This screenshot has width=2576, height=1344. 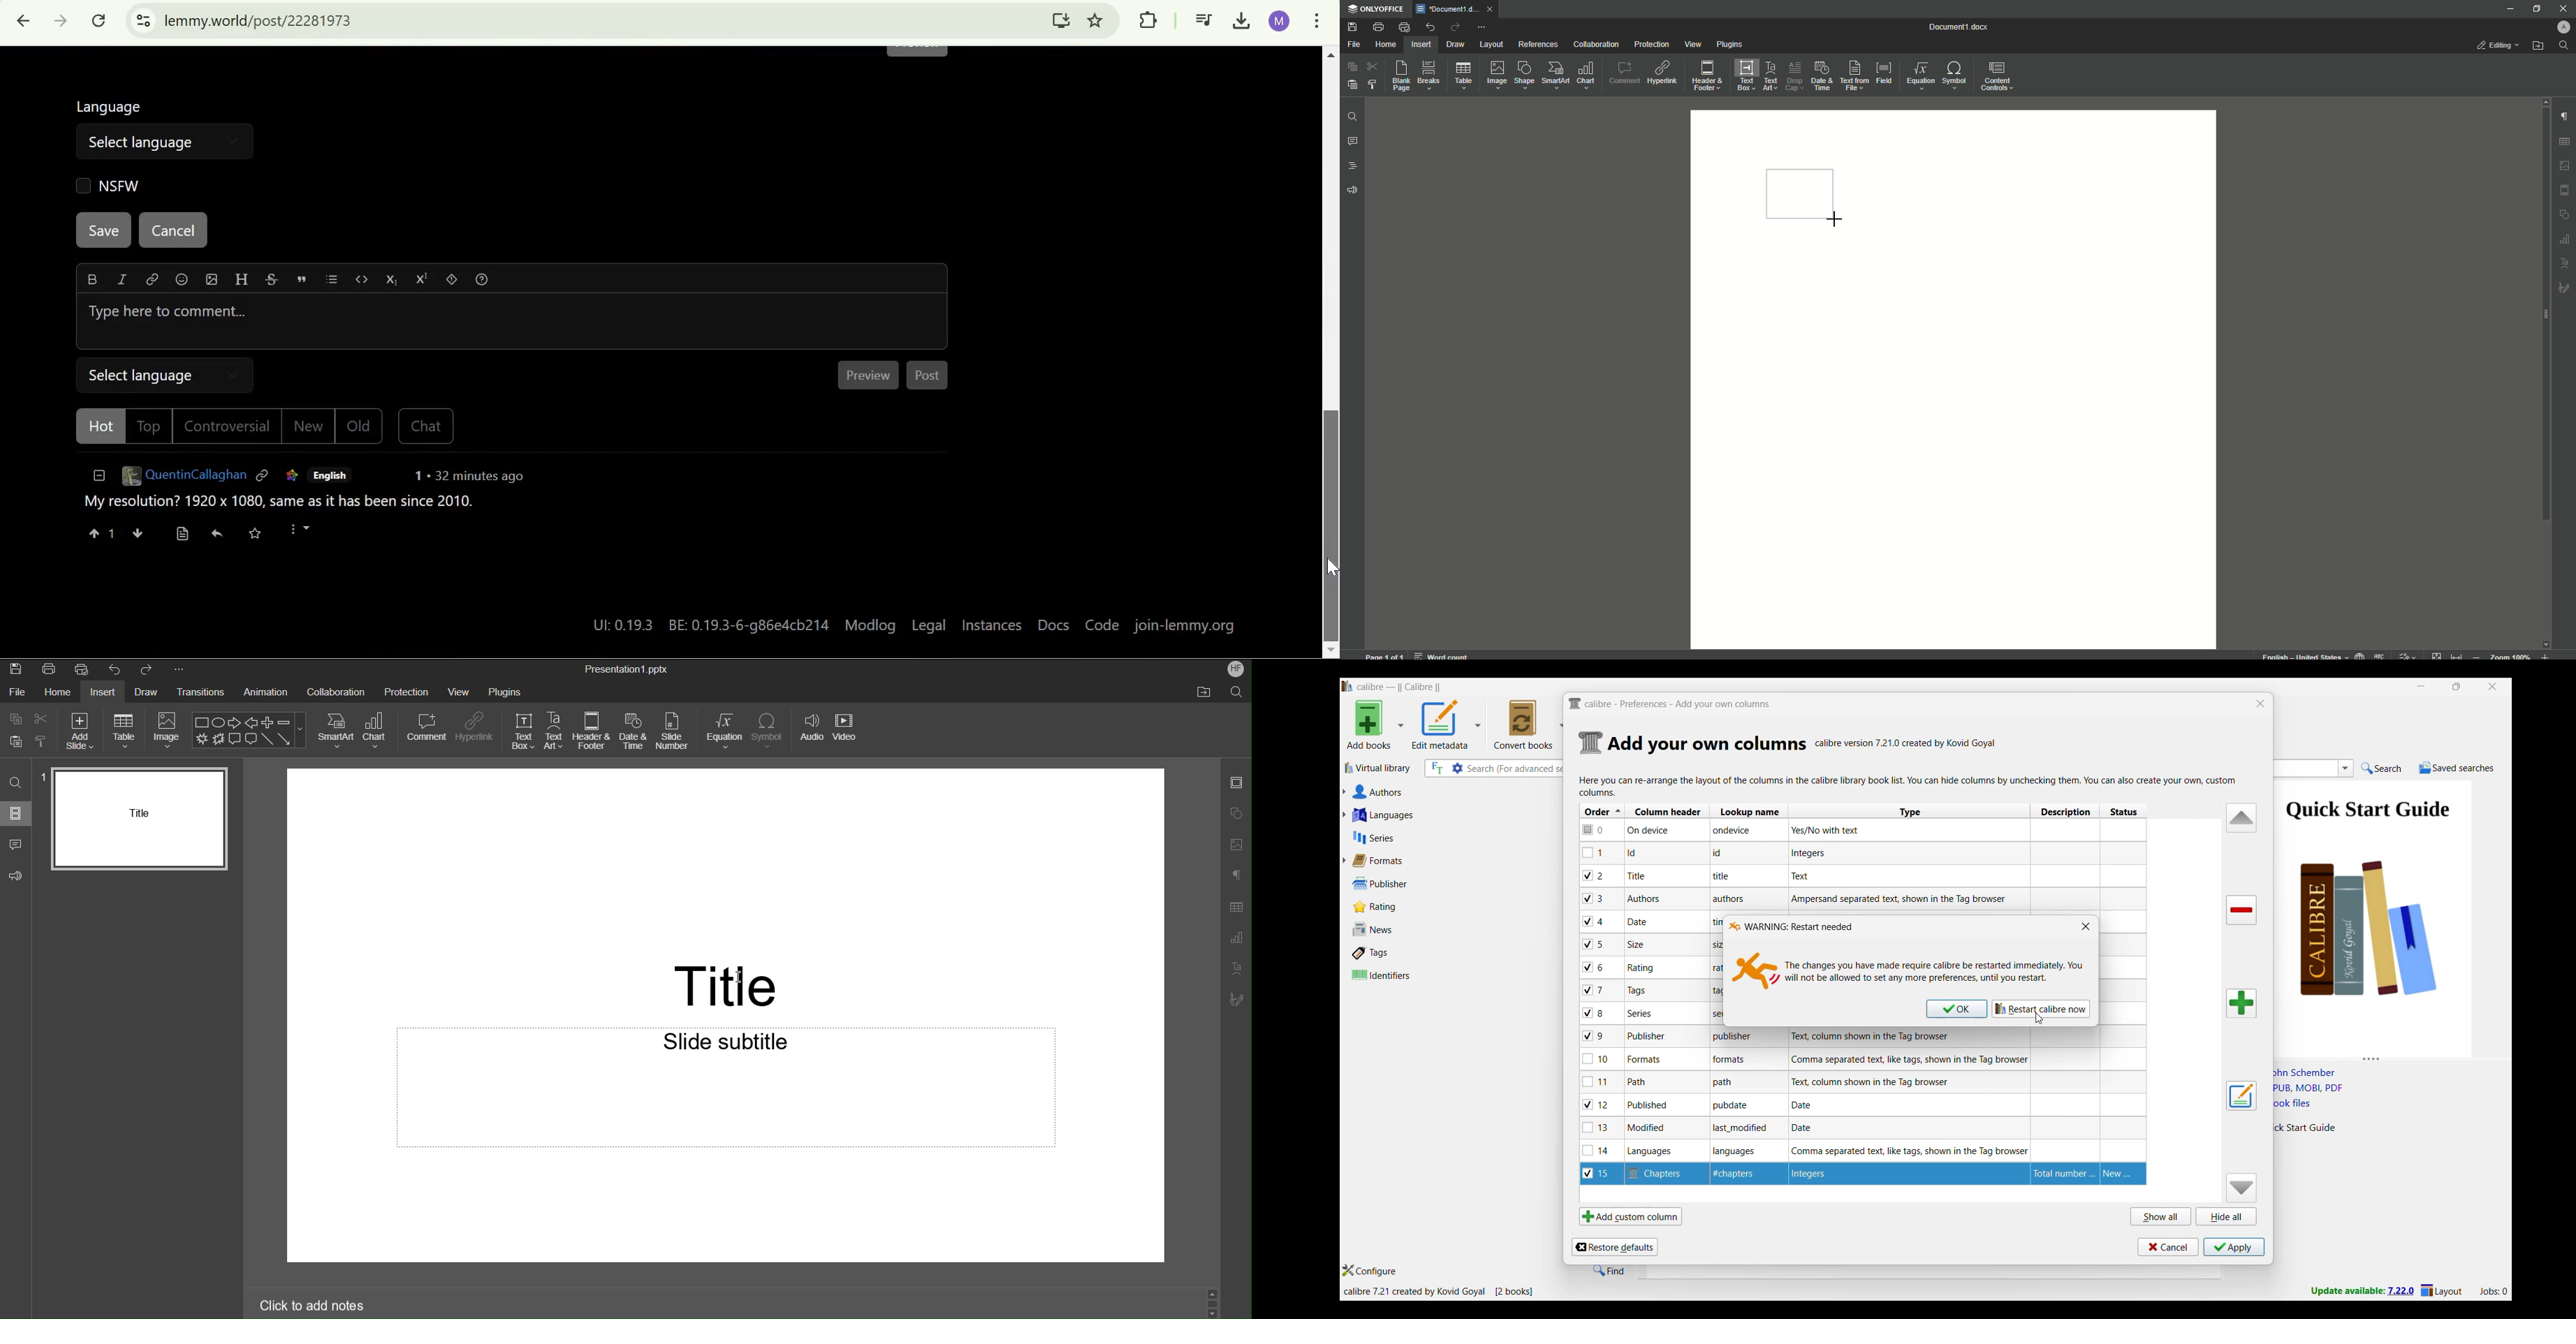 What do you see at coordinates (425, 429) in the screenshot?
I see `Chat` at bounding box center [425, 429].